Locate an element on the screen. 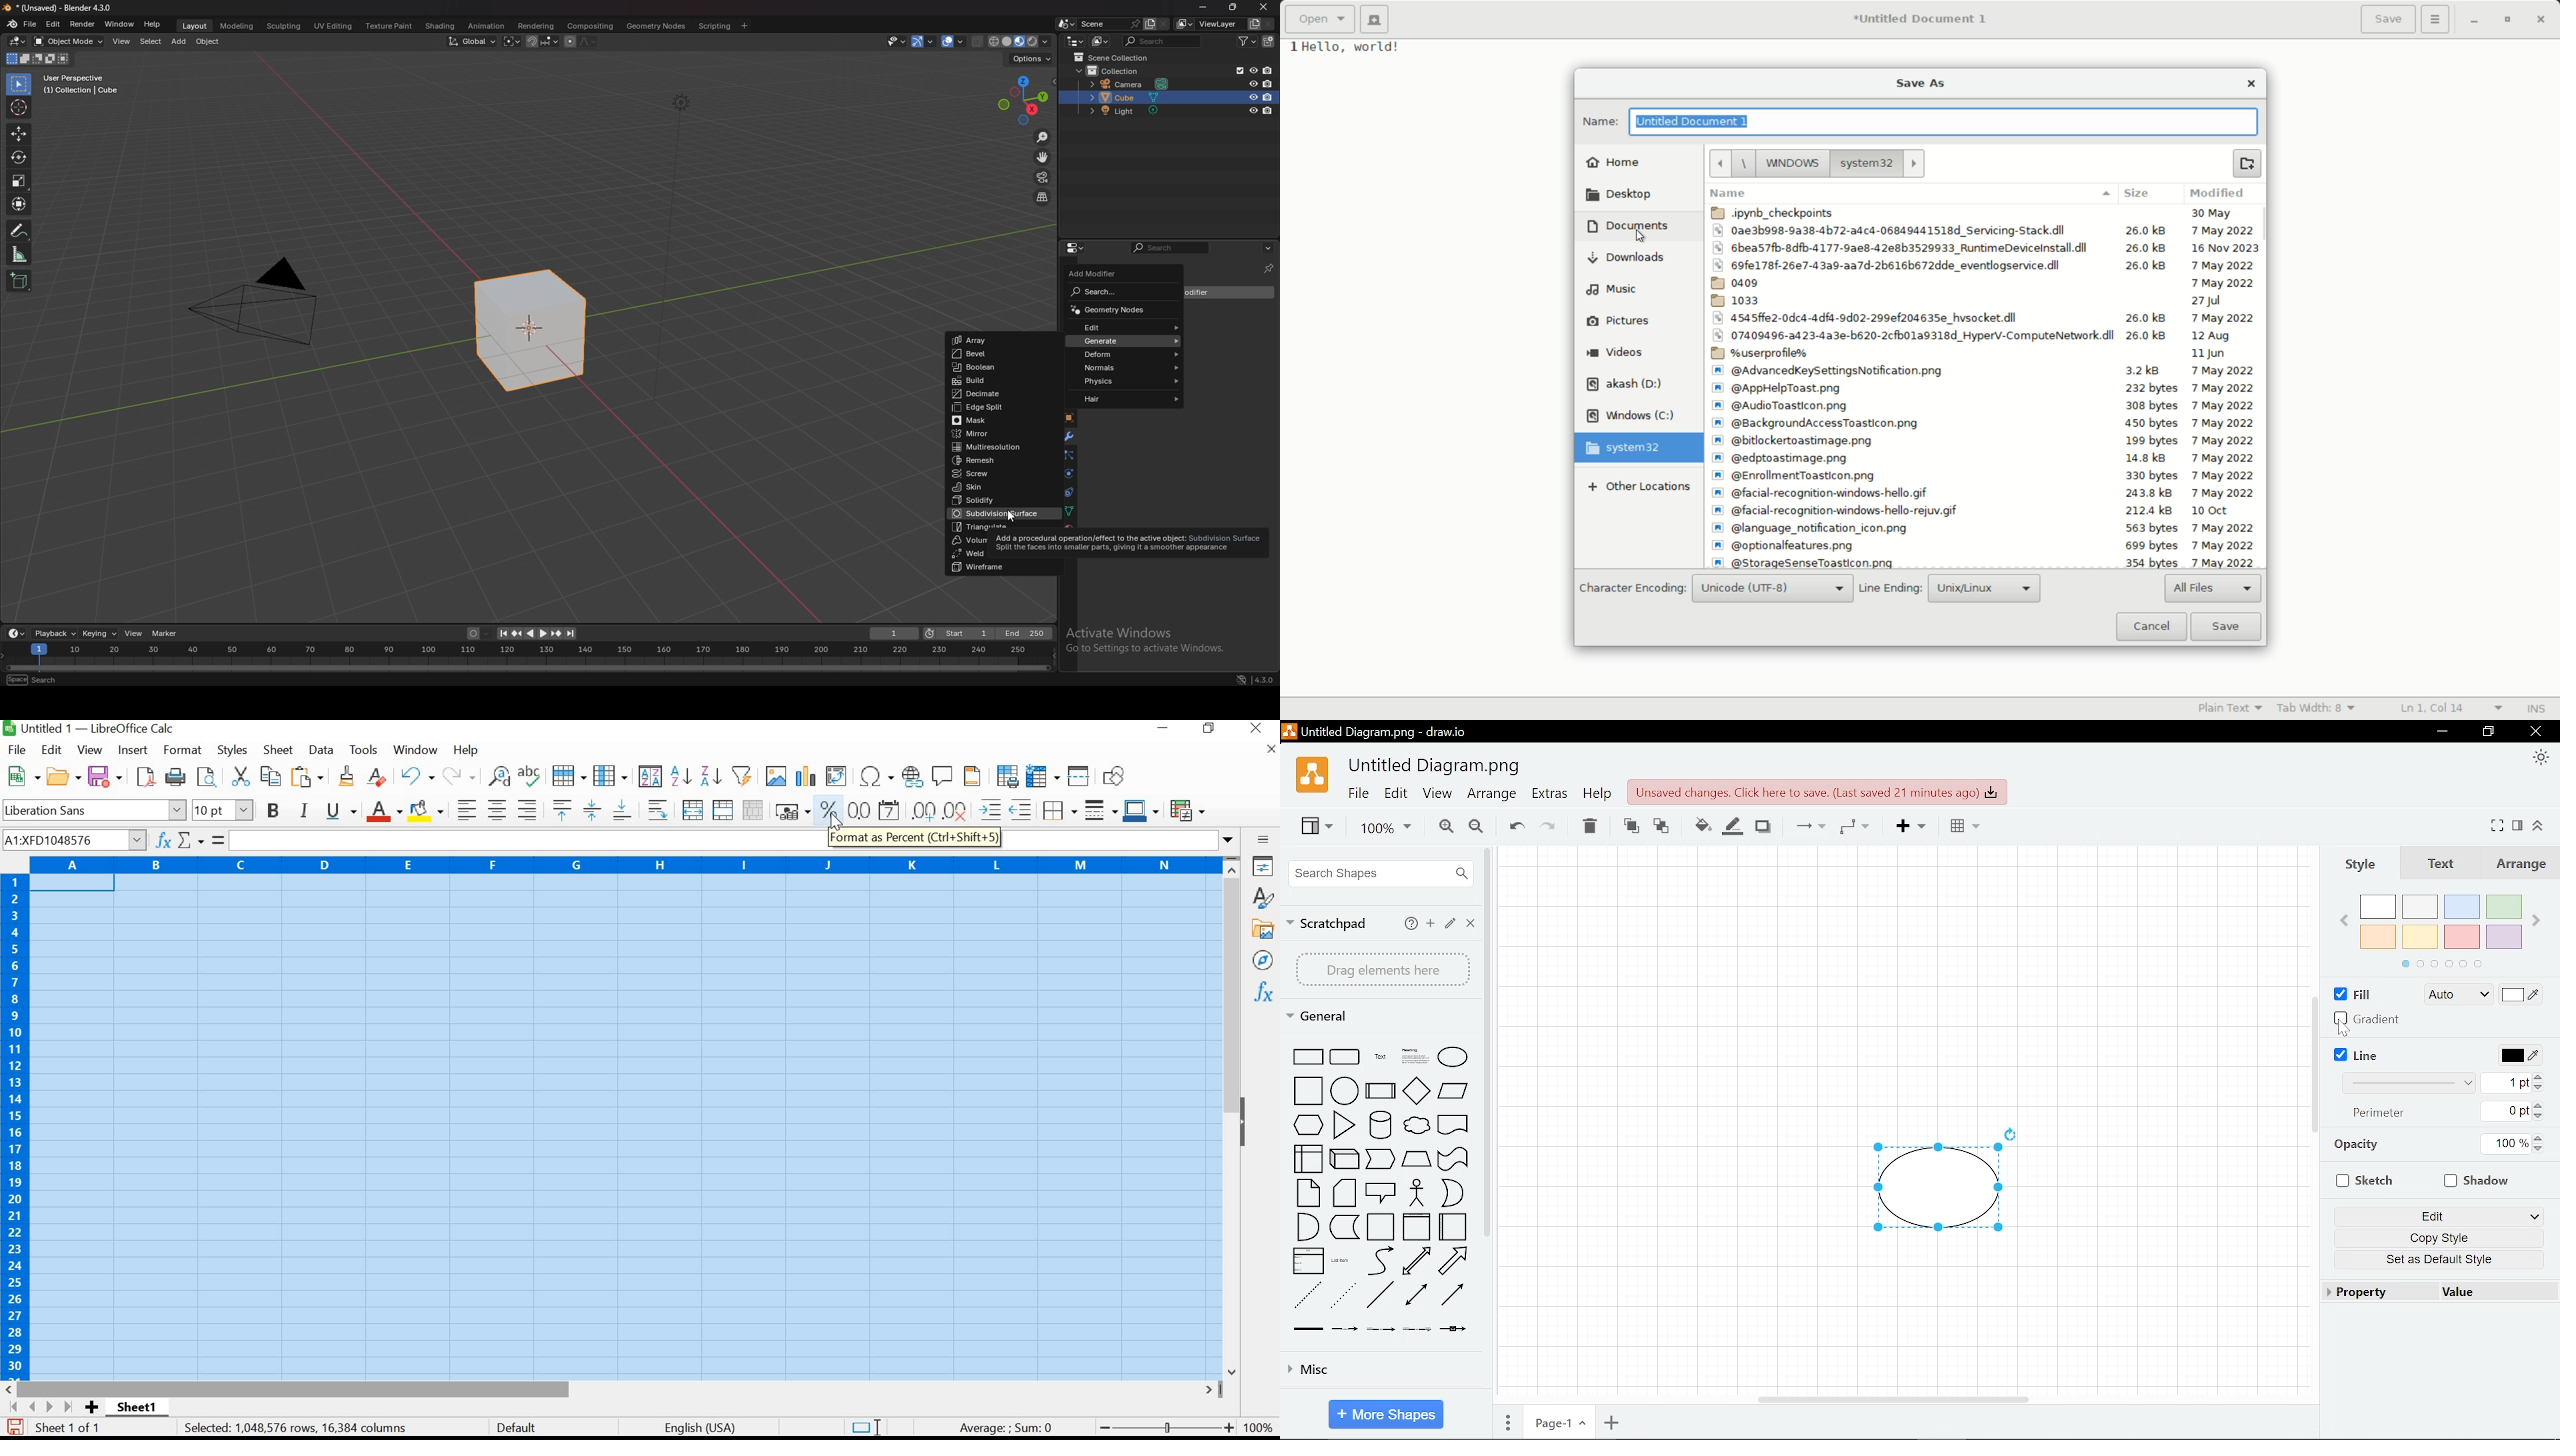 The image size is (2576, 1456). save file is located at coordinates (2389, 19).